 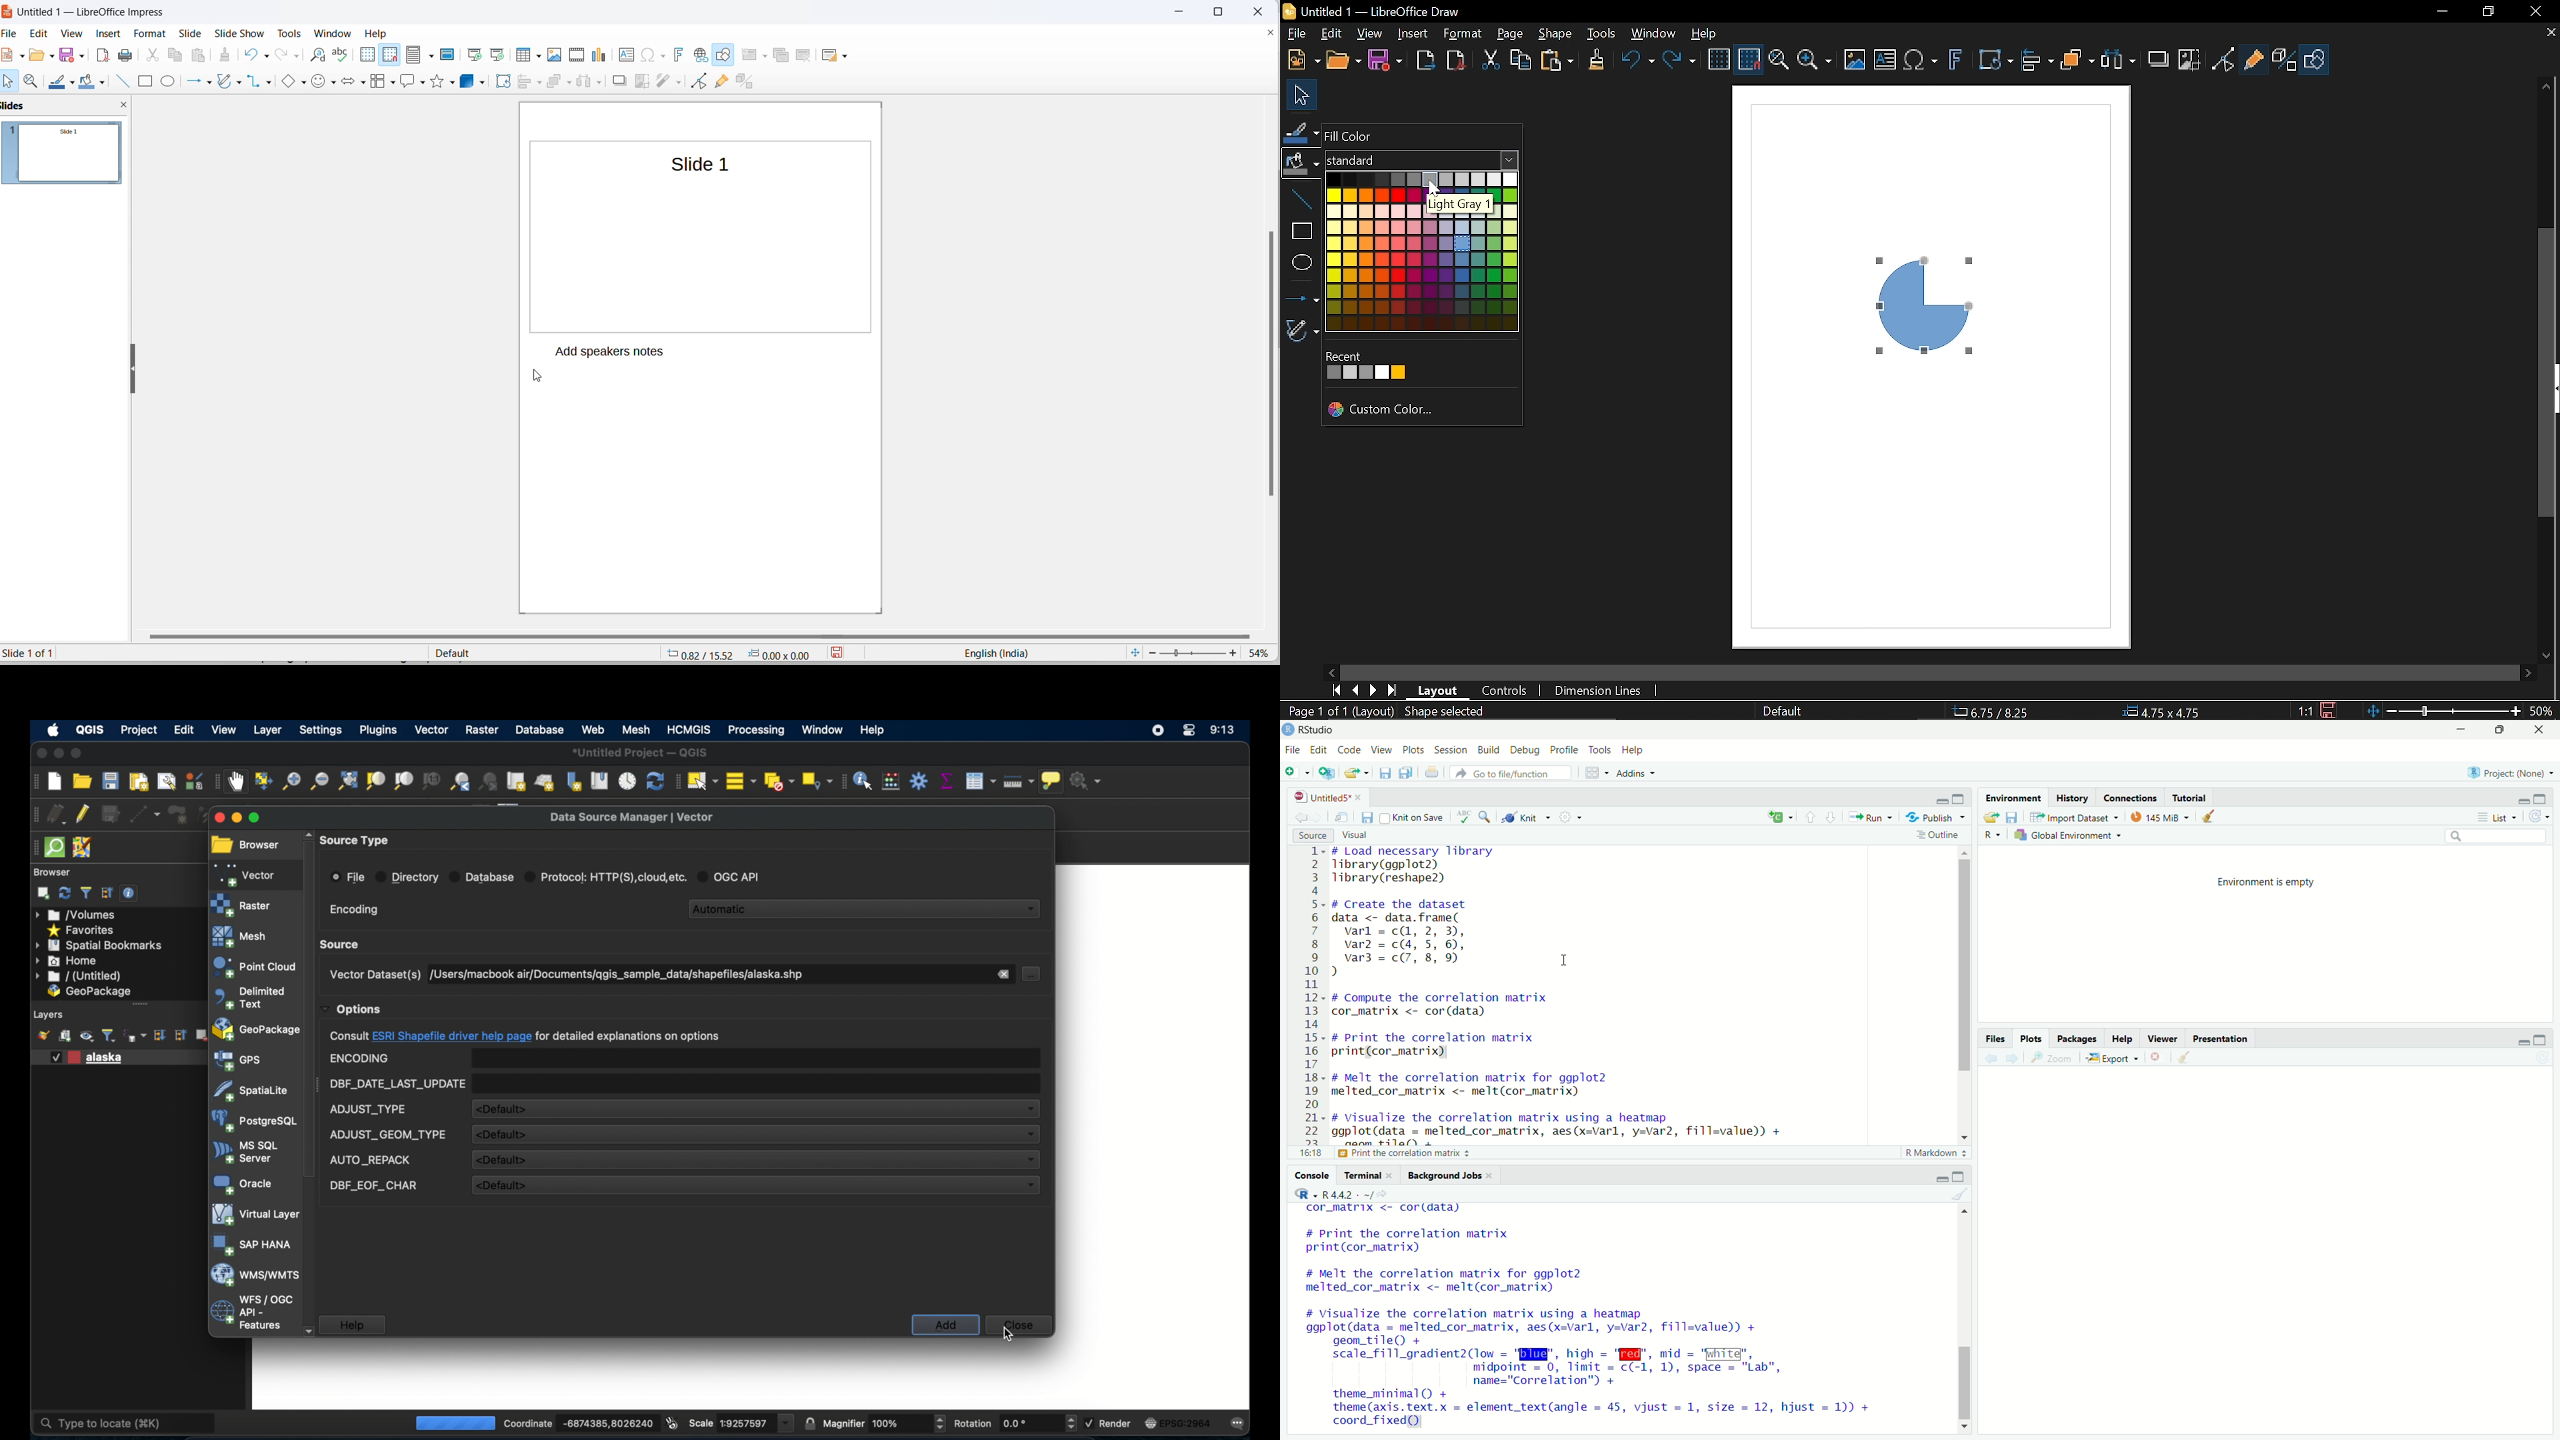 What do you see at coordinates (14, 35) in the screenshot?
I see `file` at bounding box center [14, 35].